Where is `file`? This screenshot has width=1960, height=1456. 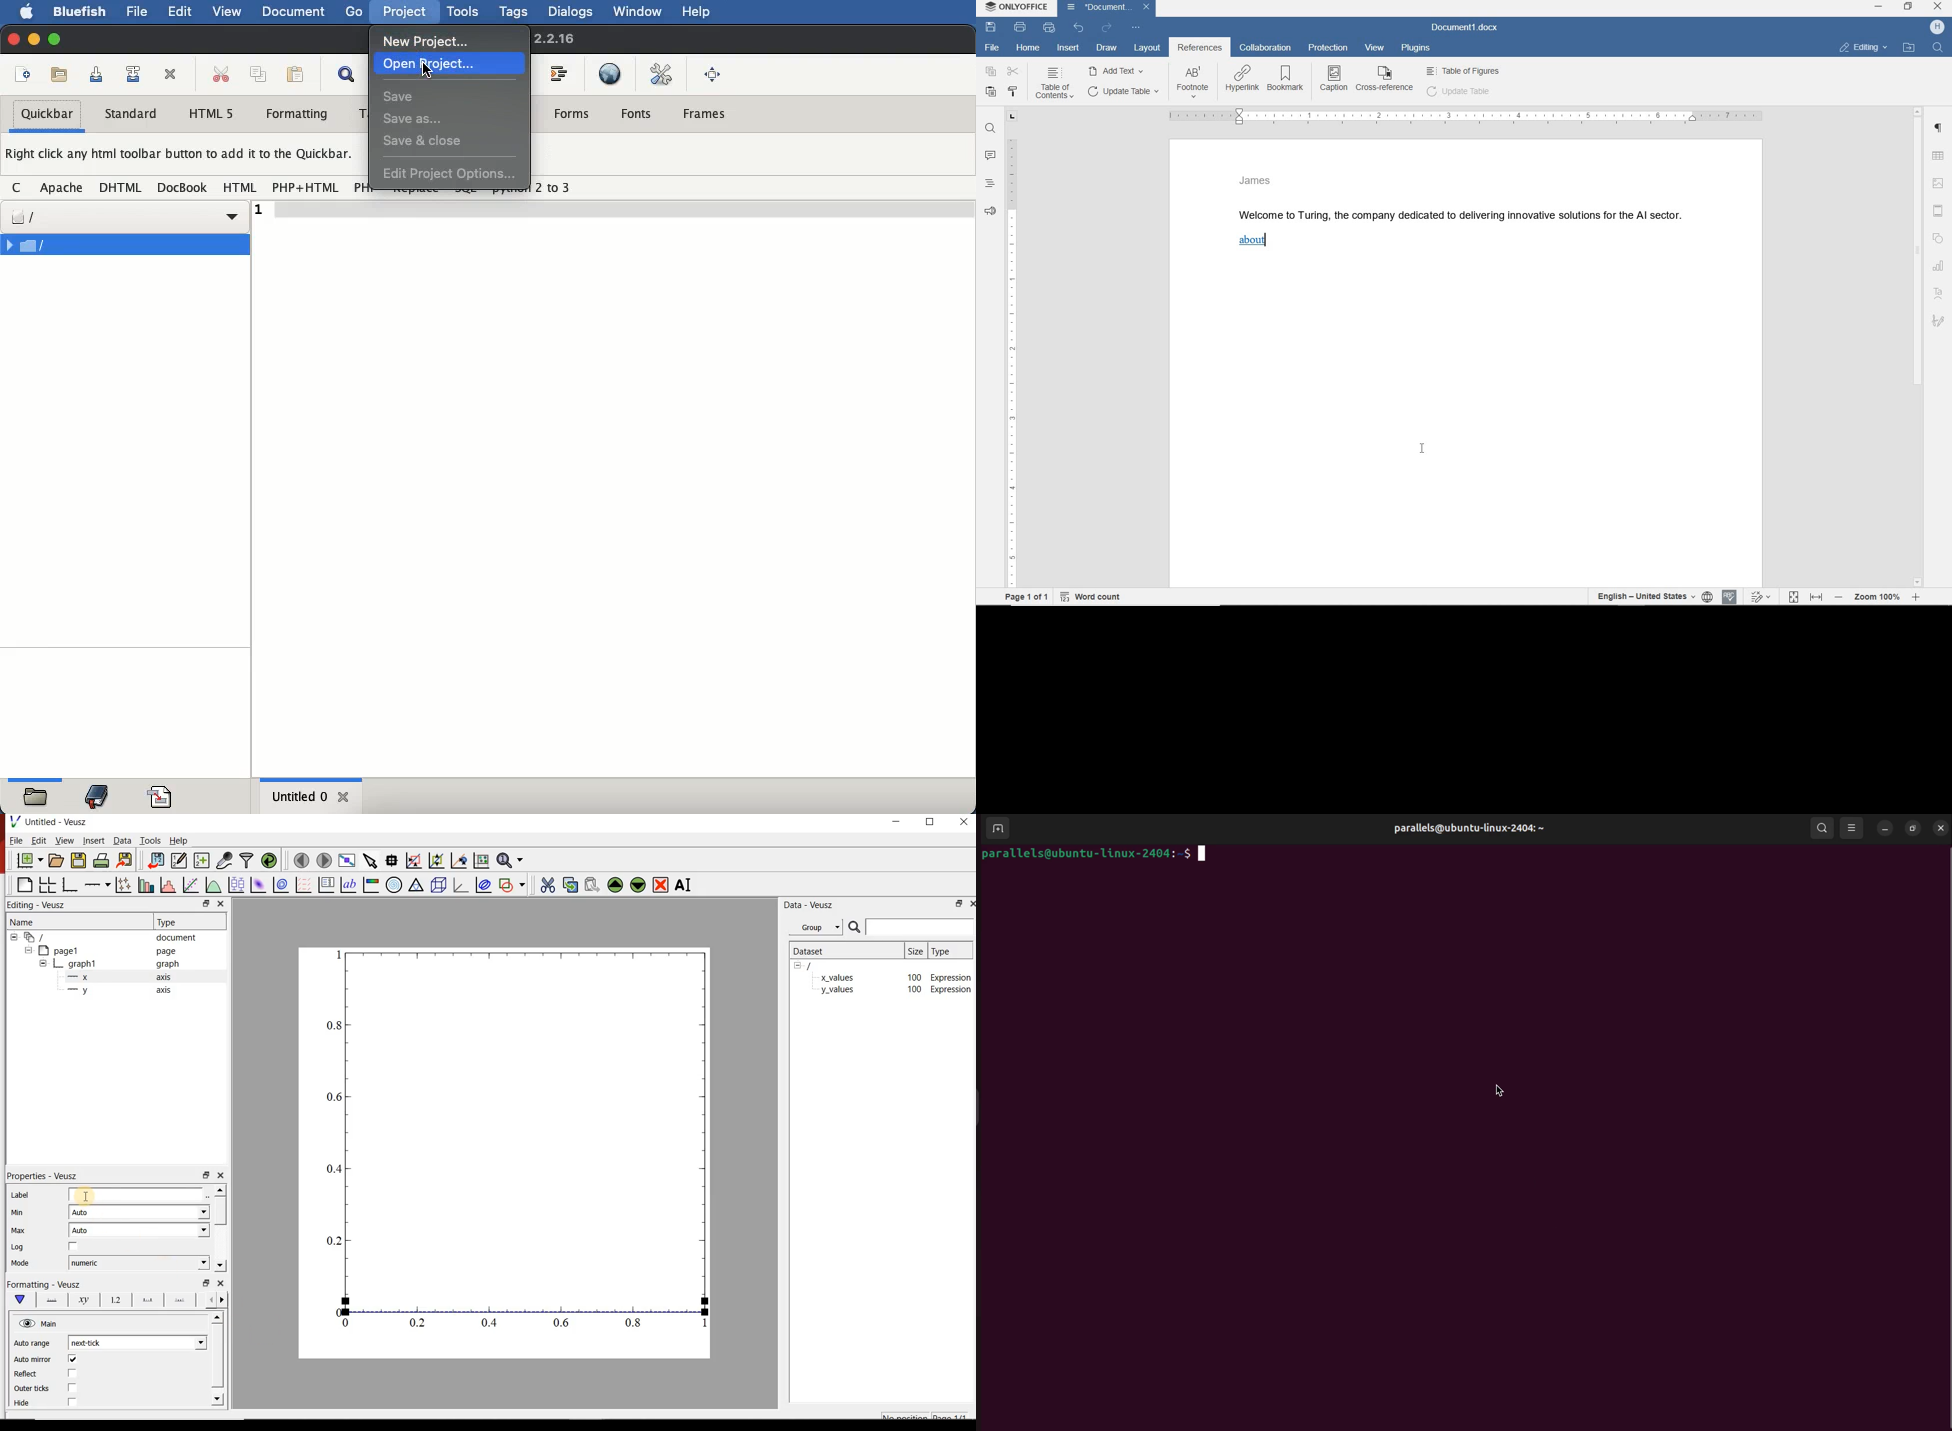 file is located at coordinates (992, 48).